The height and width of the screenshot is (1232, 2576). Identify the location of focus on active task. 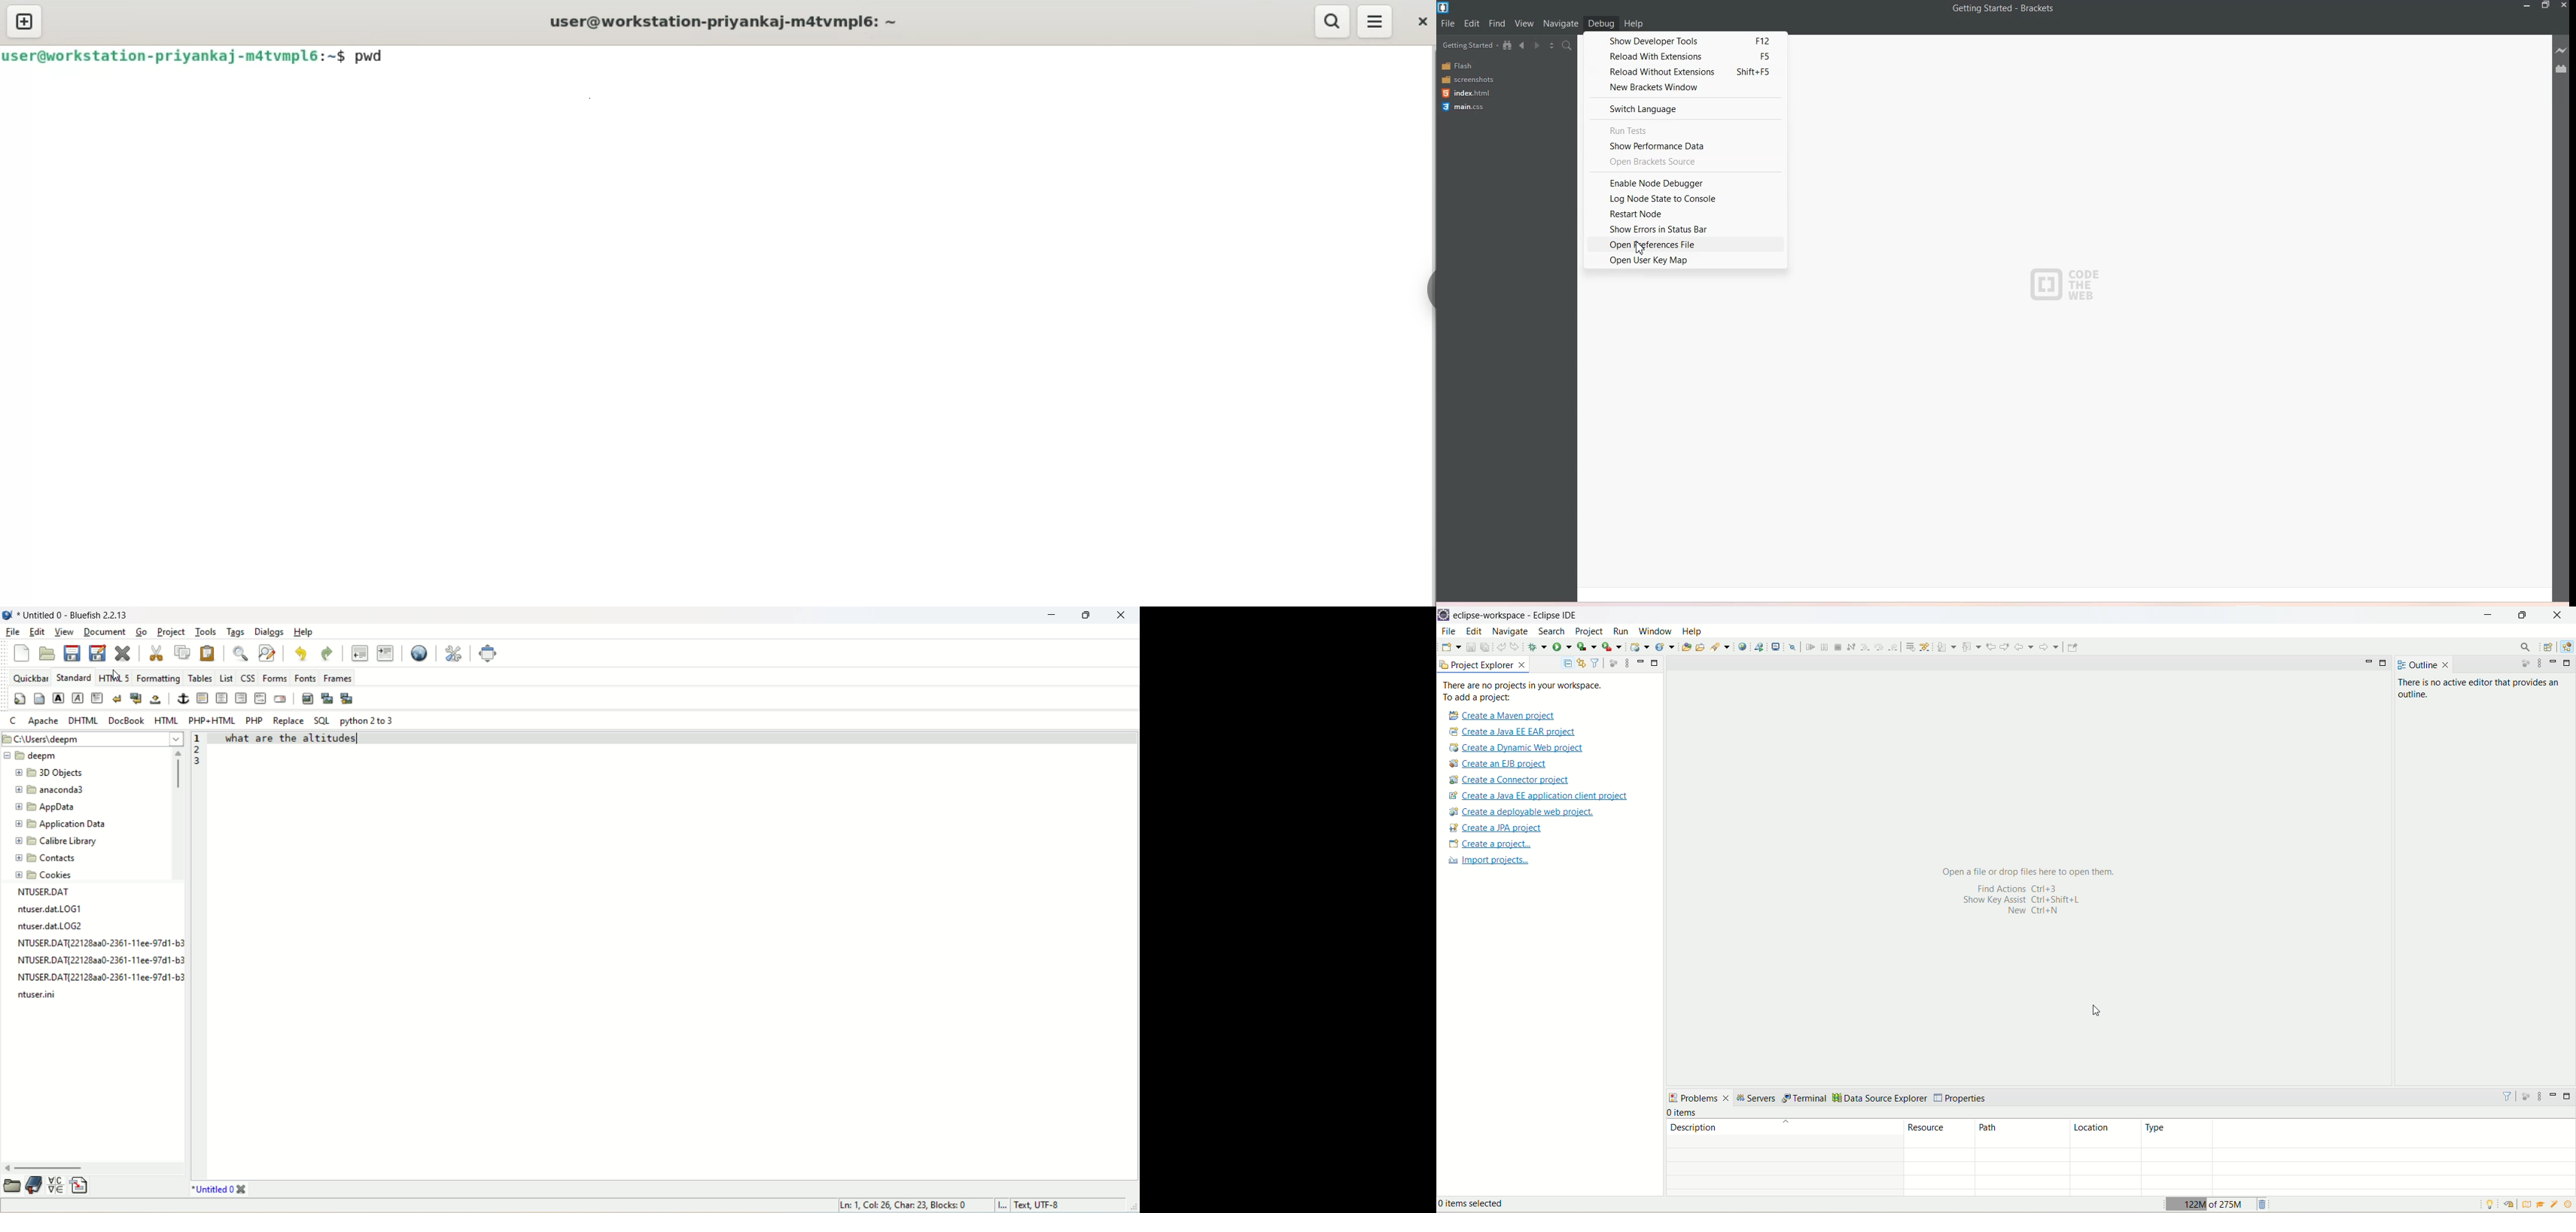
(2521, 665).